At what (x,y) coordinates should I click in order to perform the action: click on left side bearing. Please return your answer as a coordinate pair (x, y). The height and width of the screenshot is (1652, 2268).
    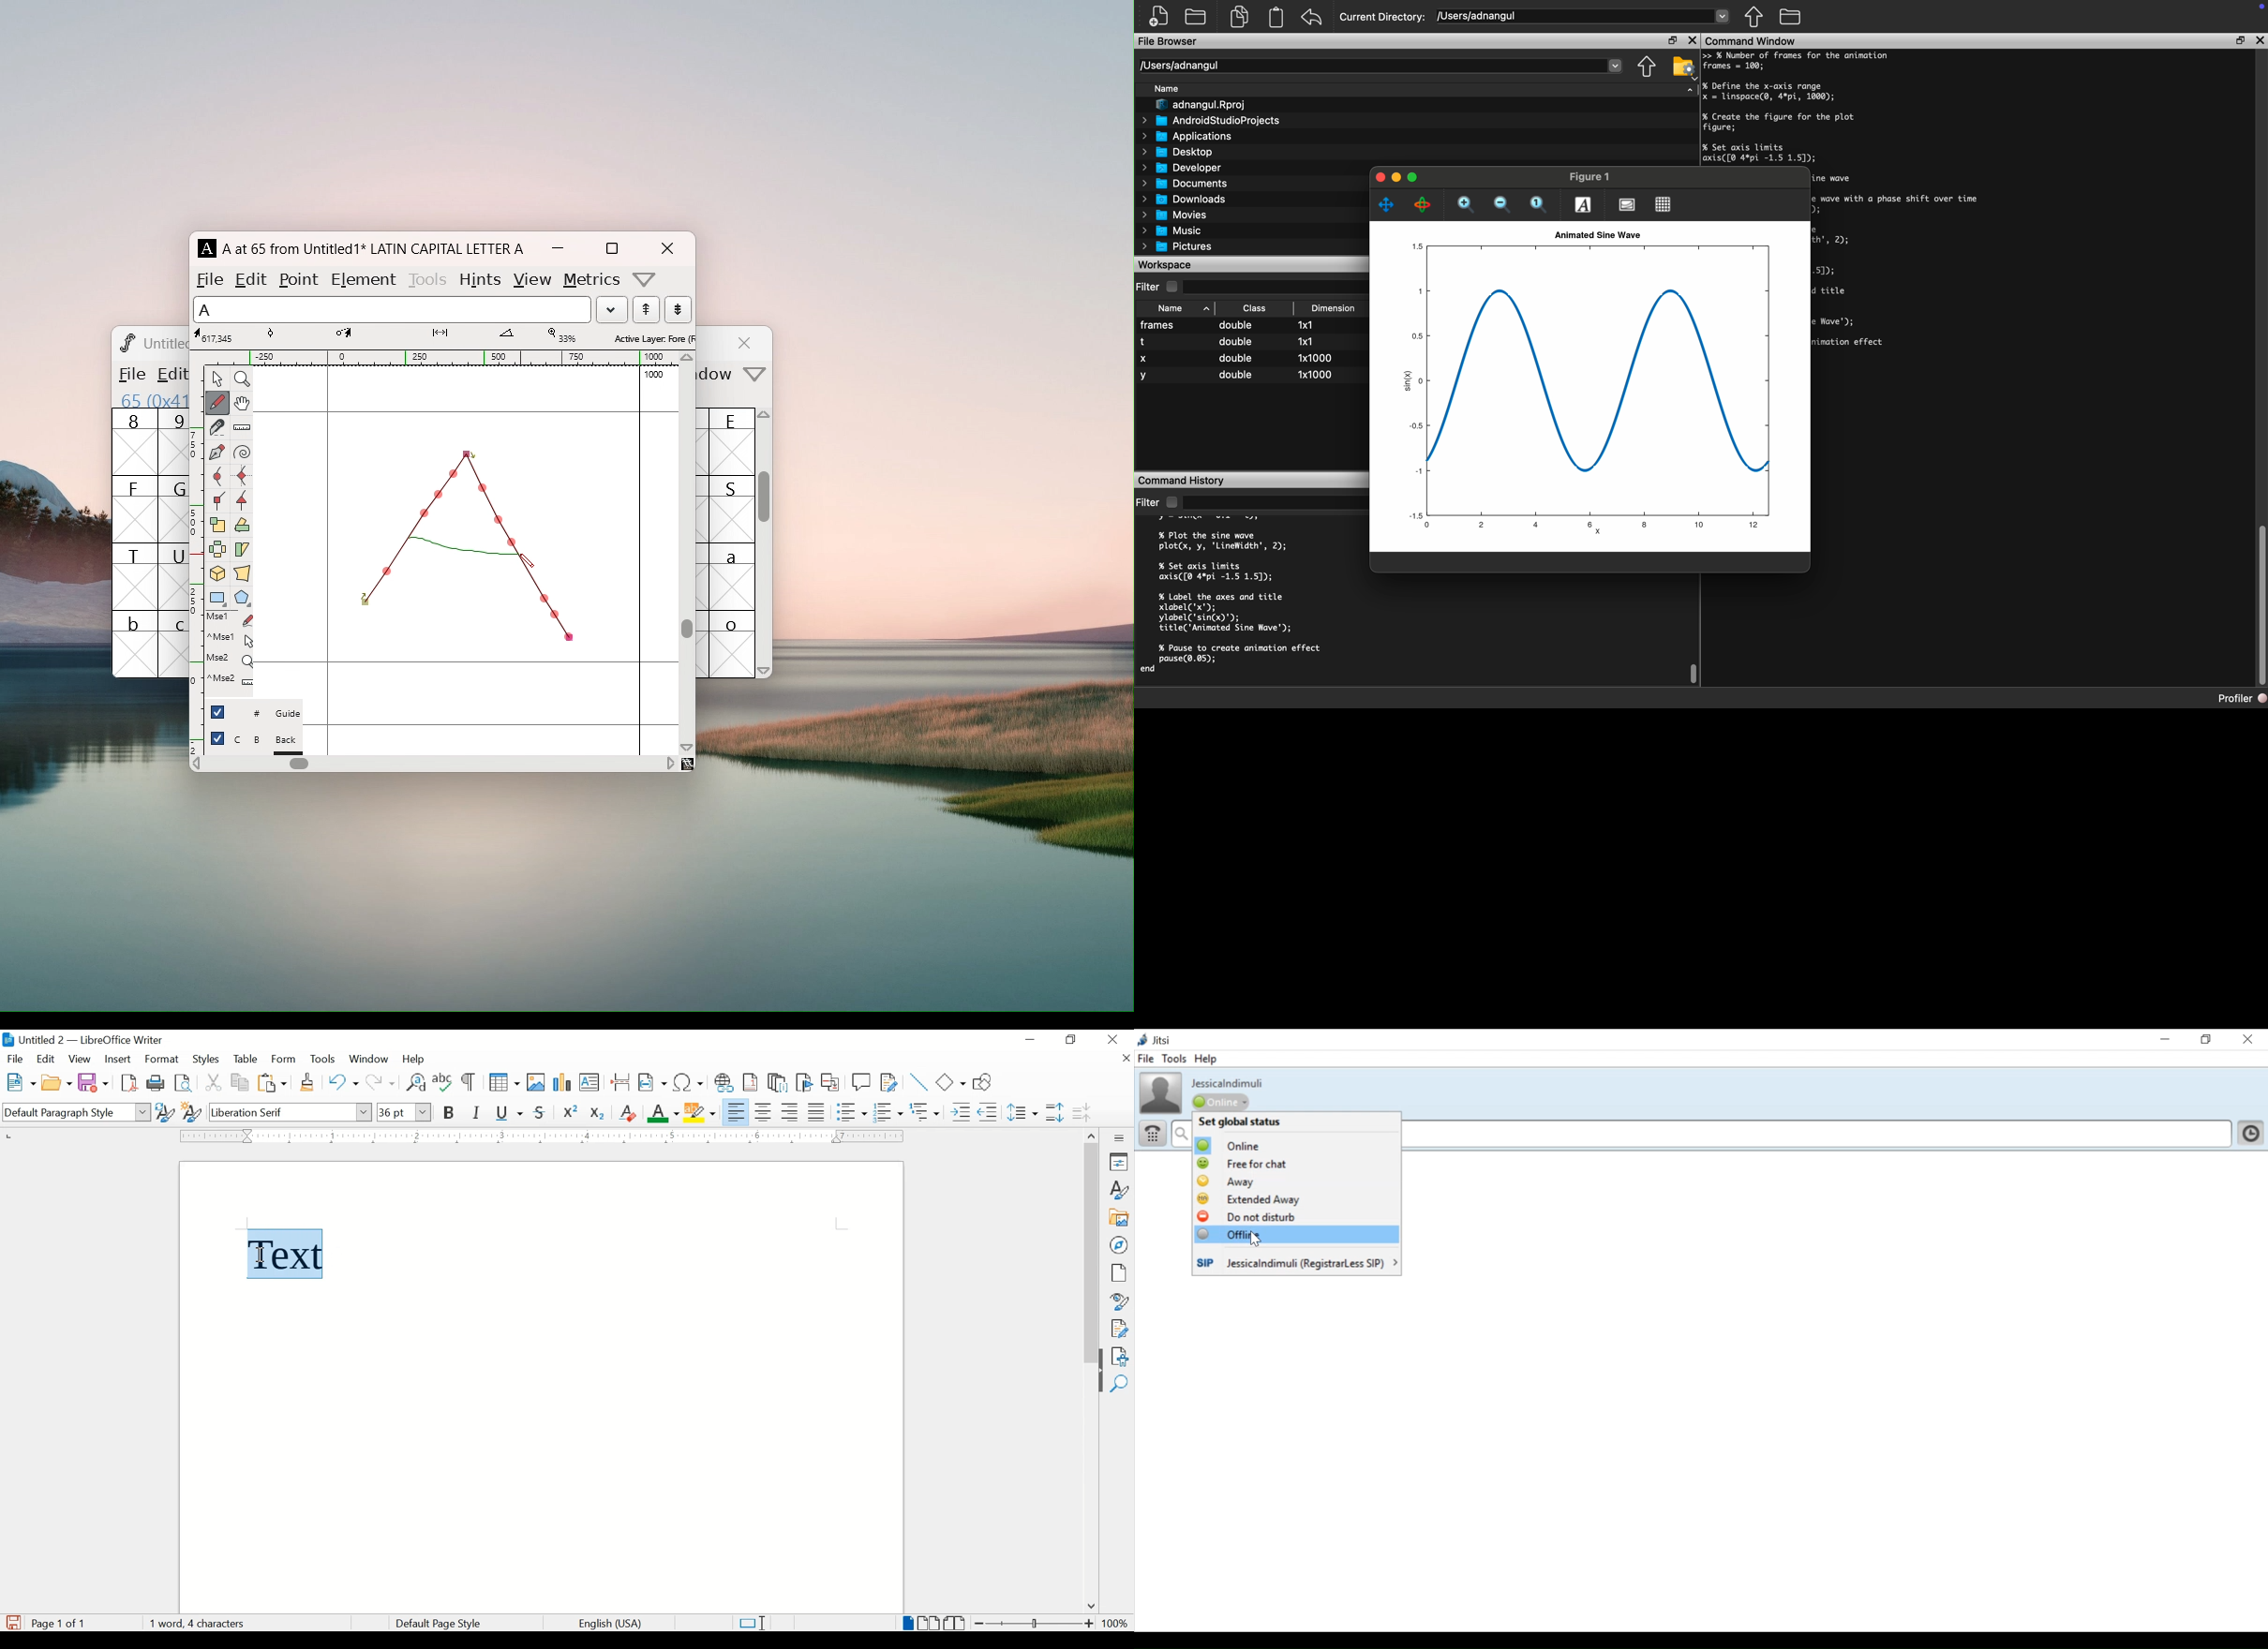
    Looking at the image, I should click on (328, 559).